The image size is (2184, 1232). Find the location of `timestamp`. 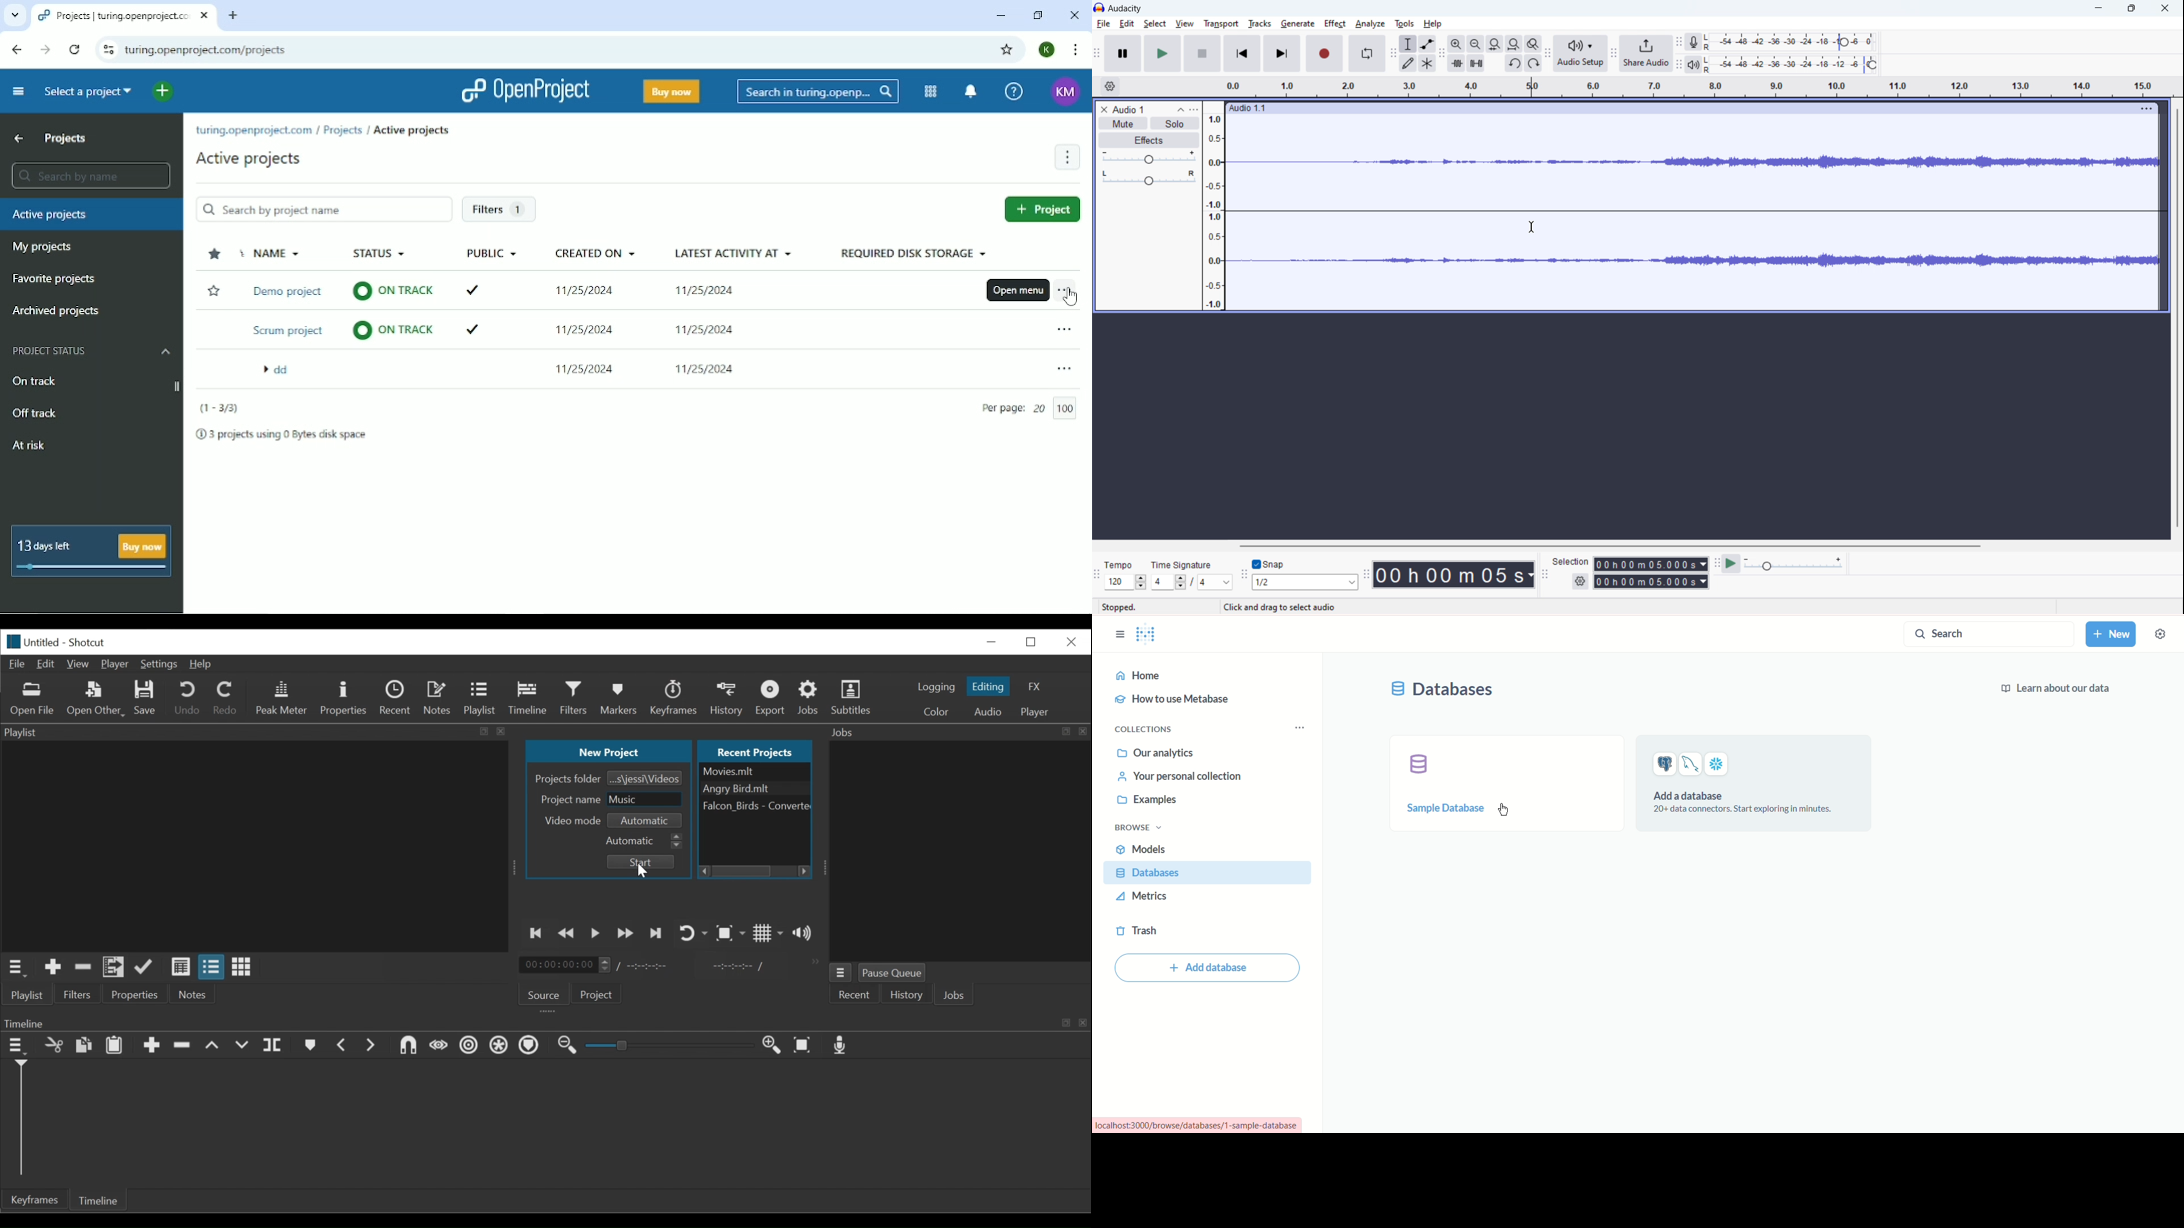

timestamp is located at coordinates (1457, 572).